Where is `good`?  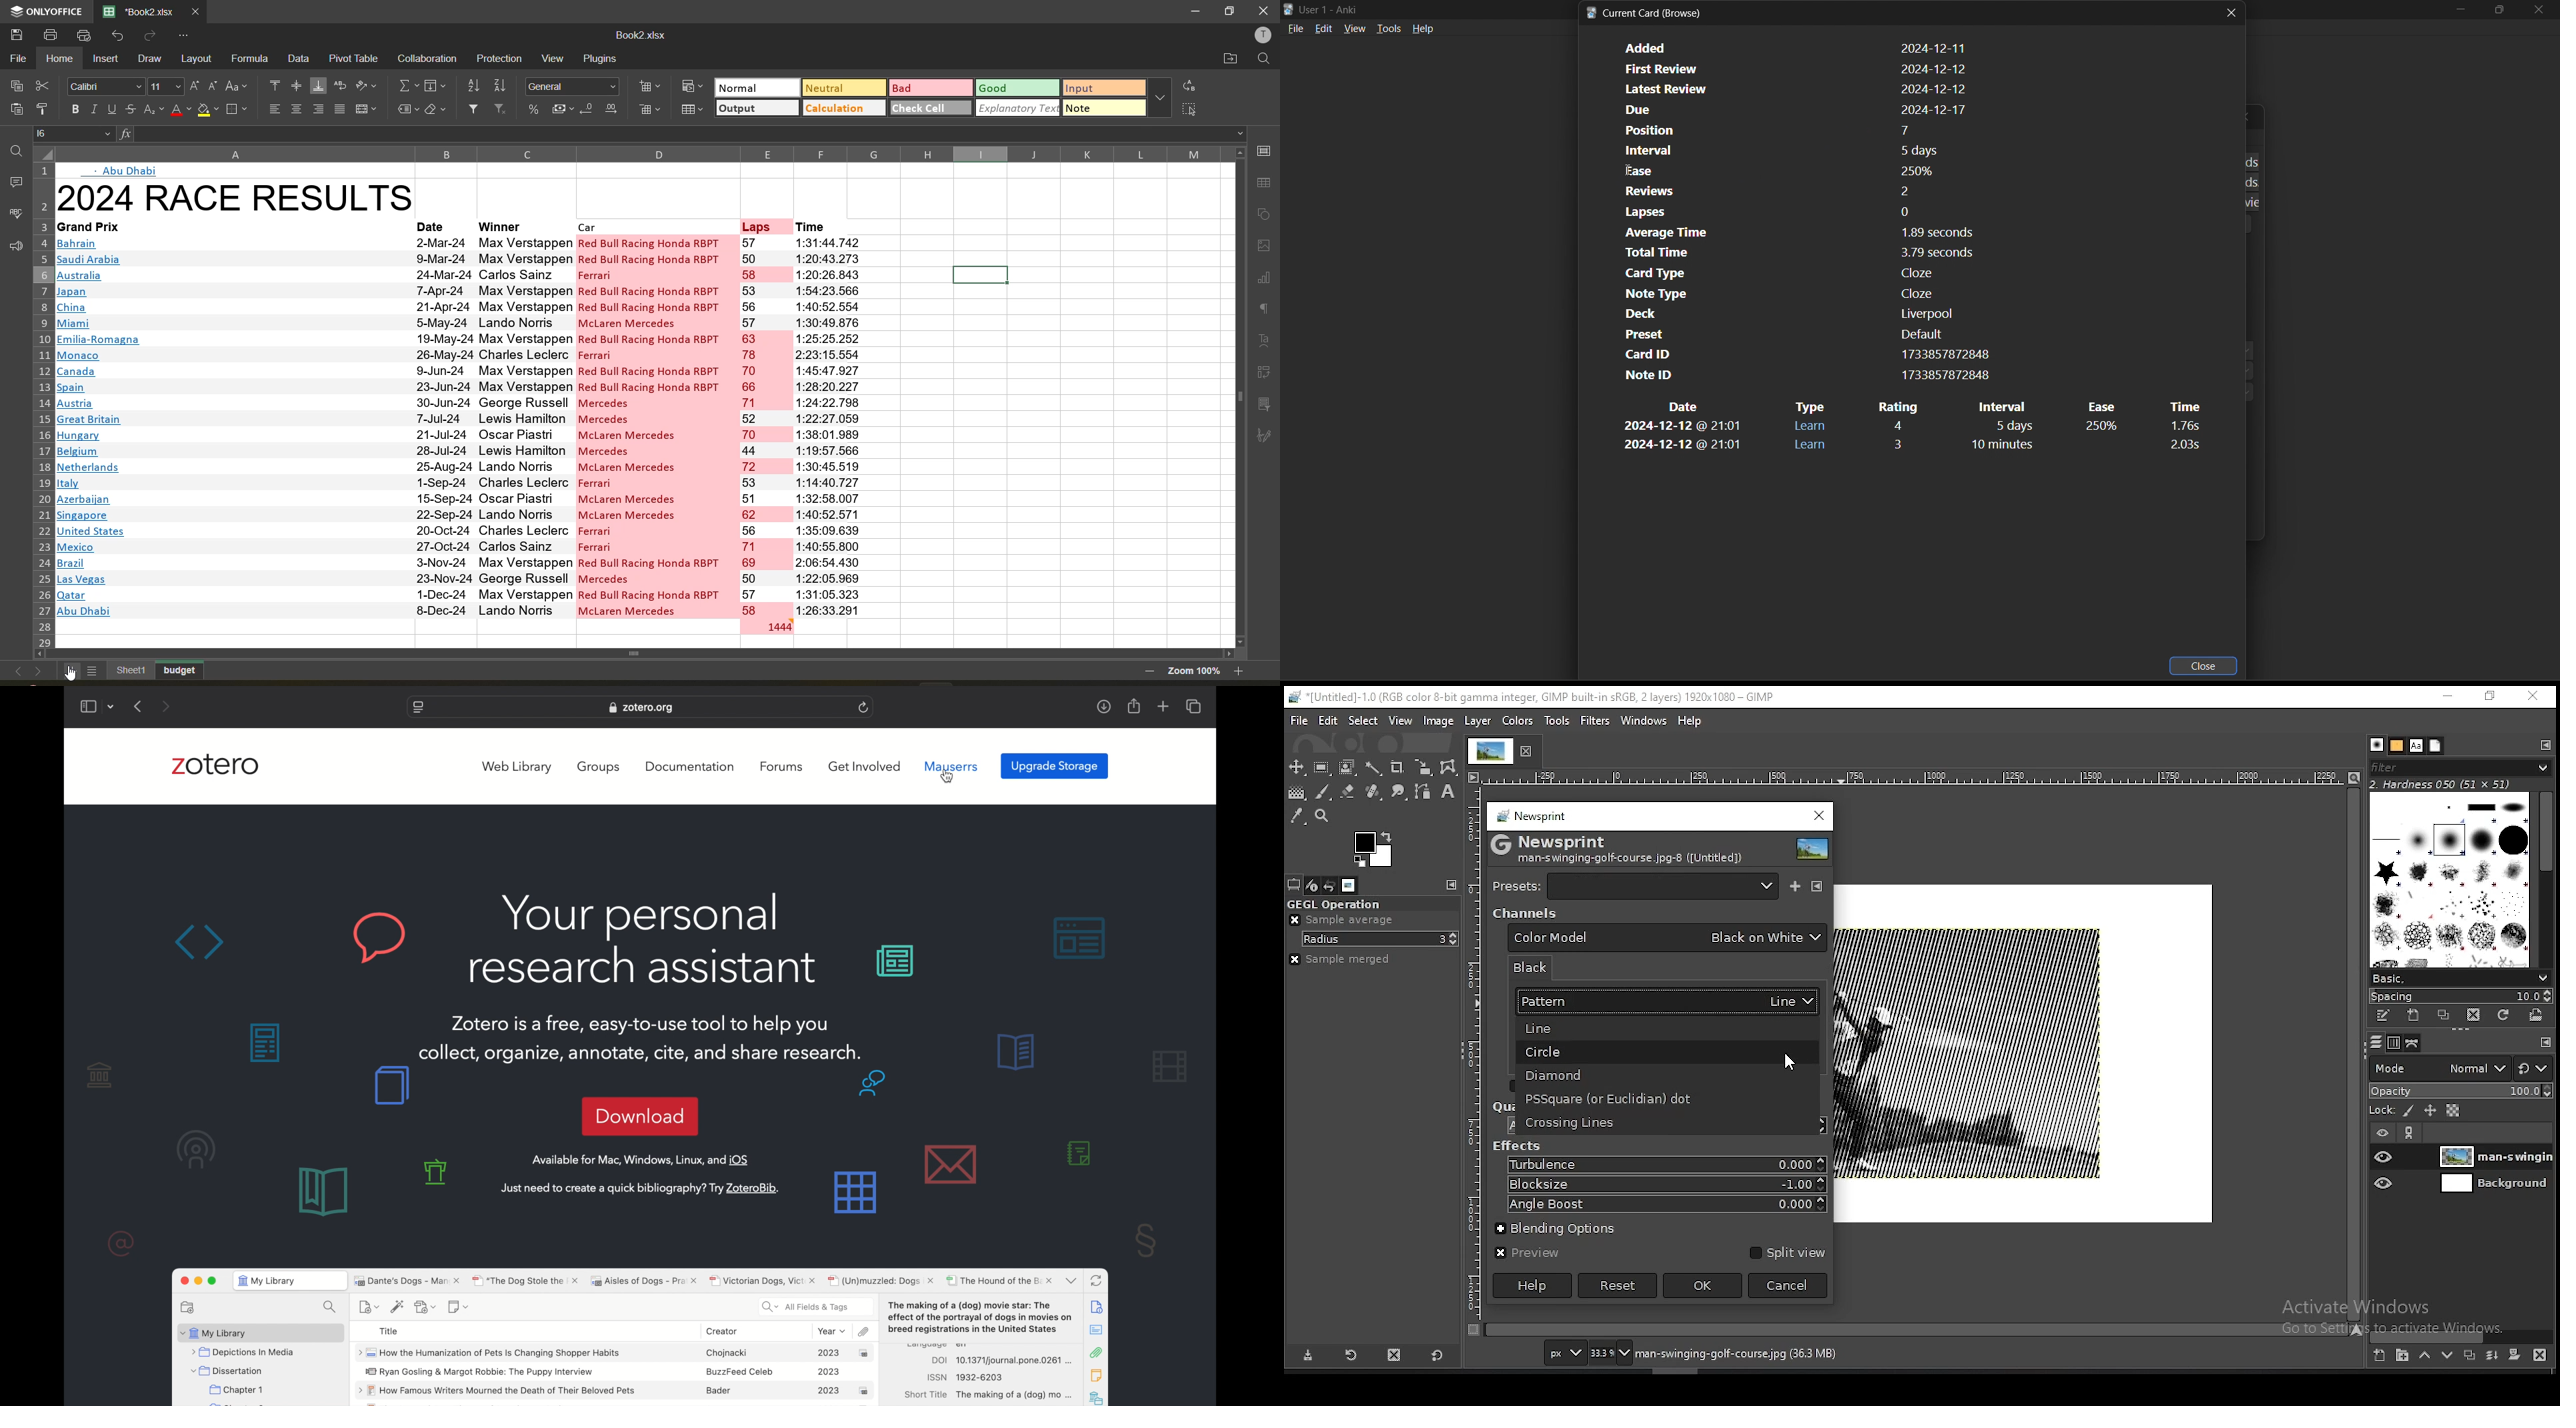 good is located at coordinates (1016, 88).